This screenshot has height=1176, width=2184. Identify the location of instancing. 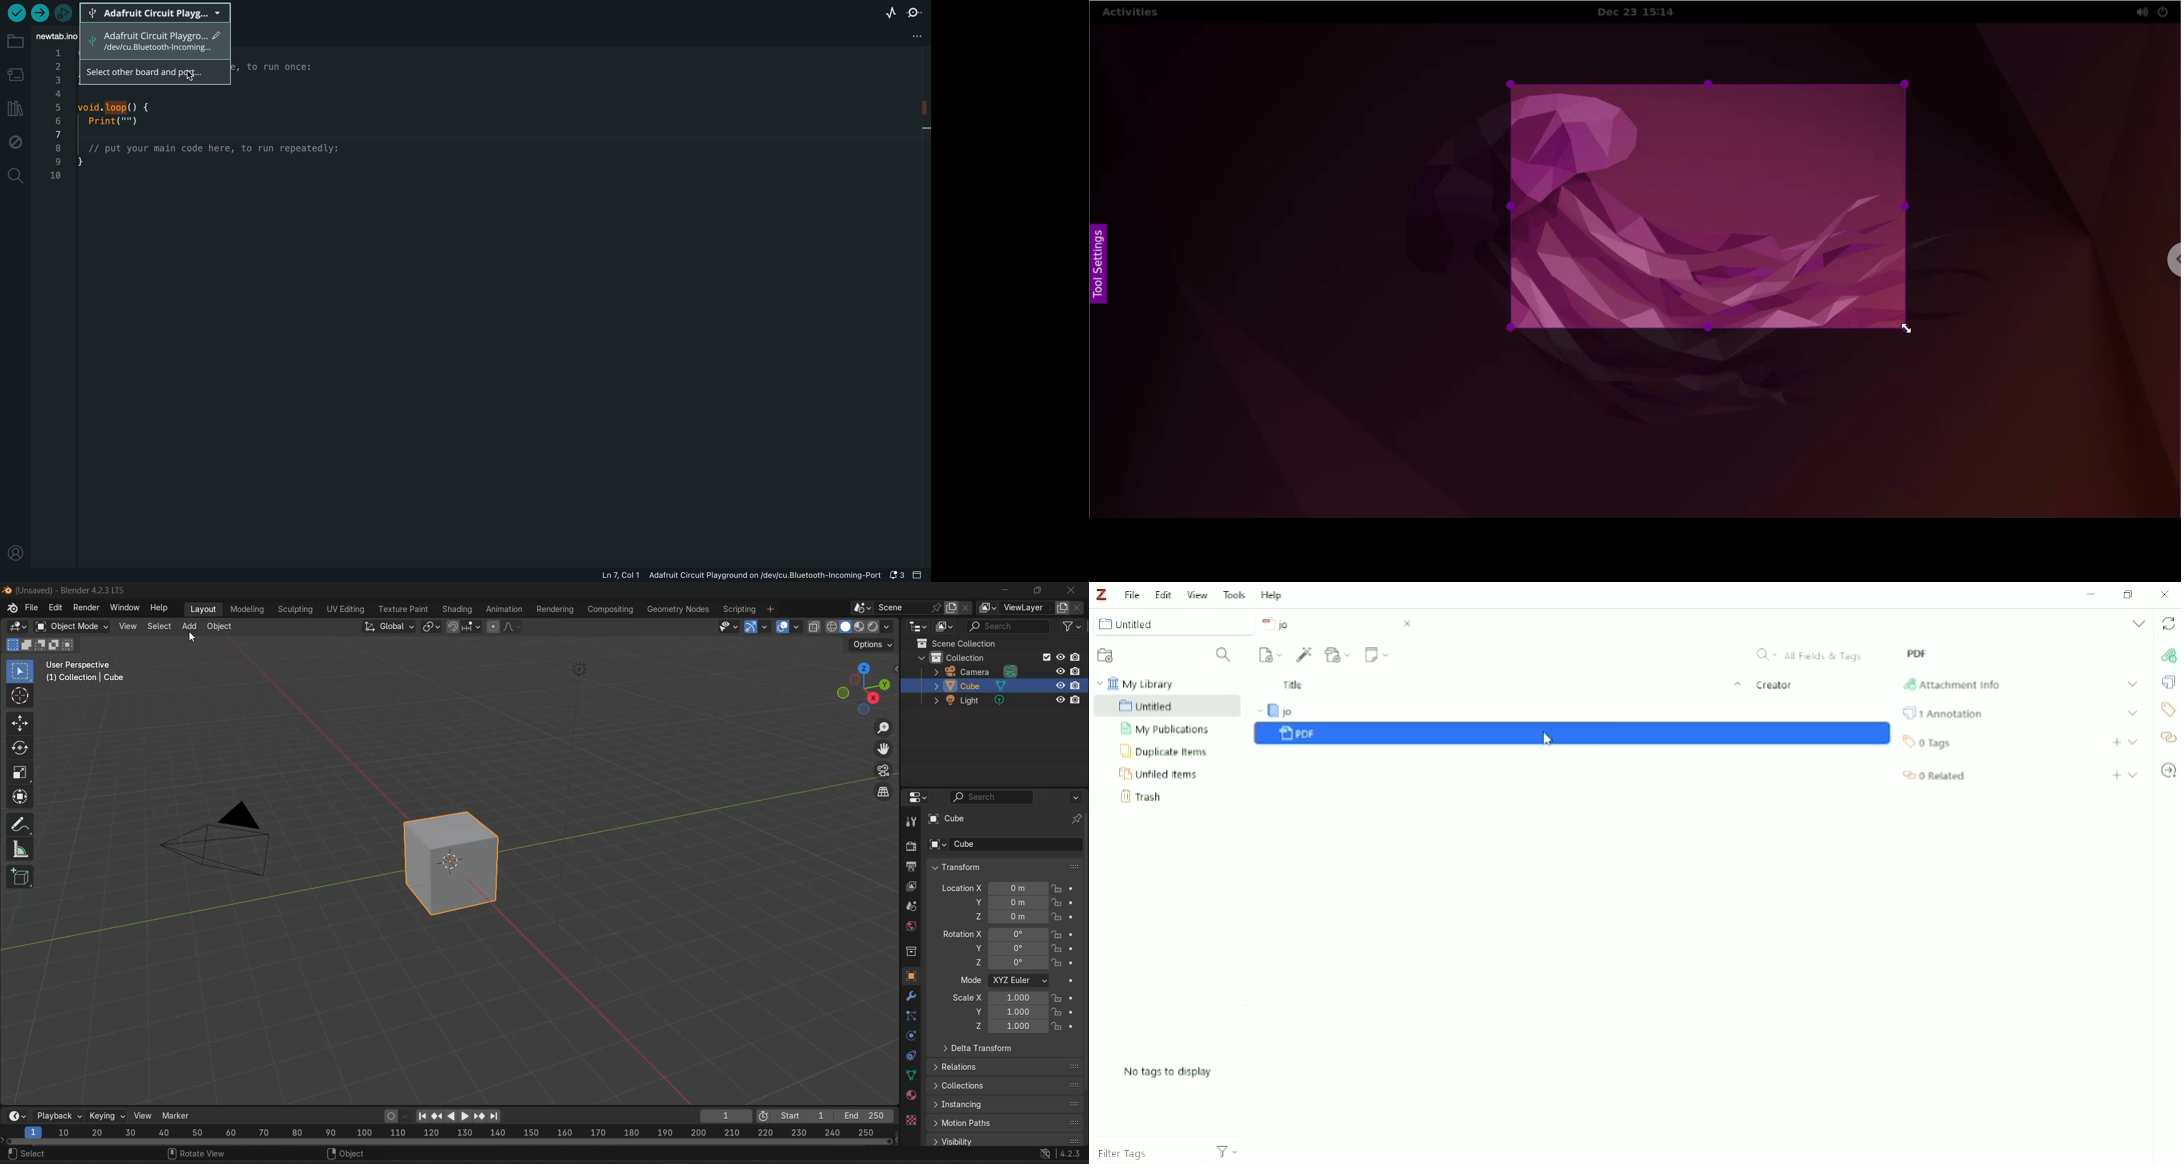
(1006, 1104).